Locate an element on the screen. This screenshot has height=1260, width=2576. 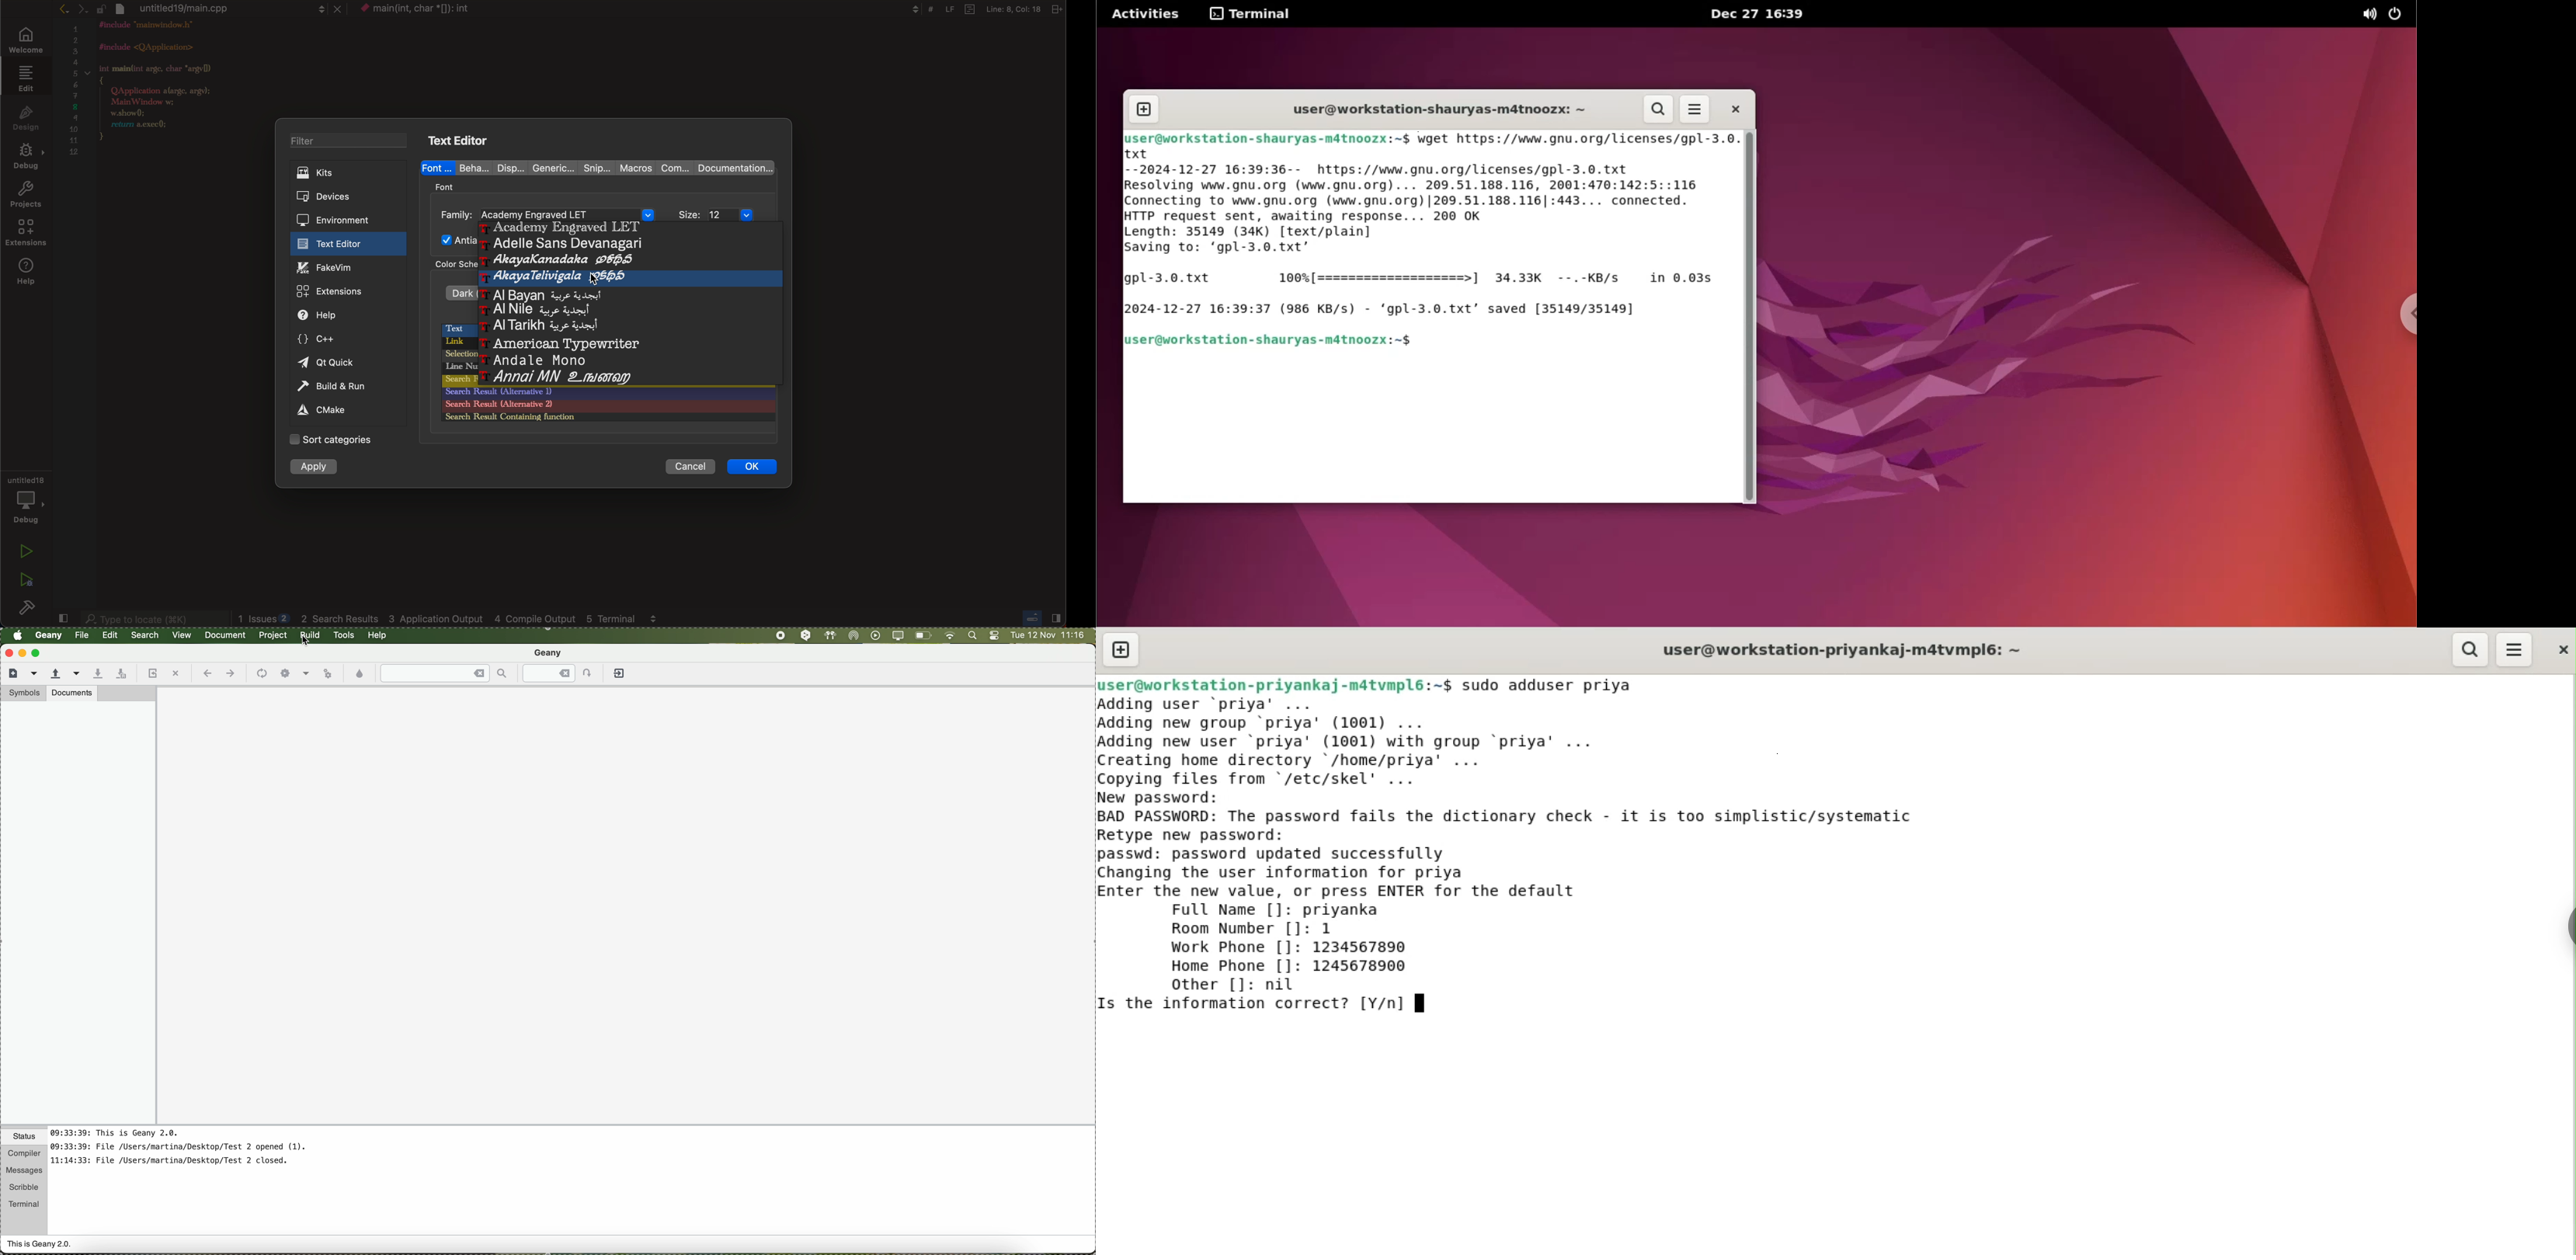
close sidebar is located at coordinates (64, 618).